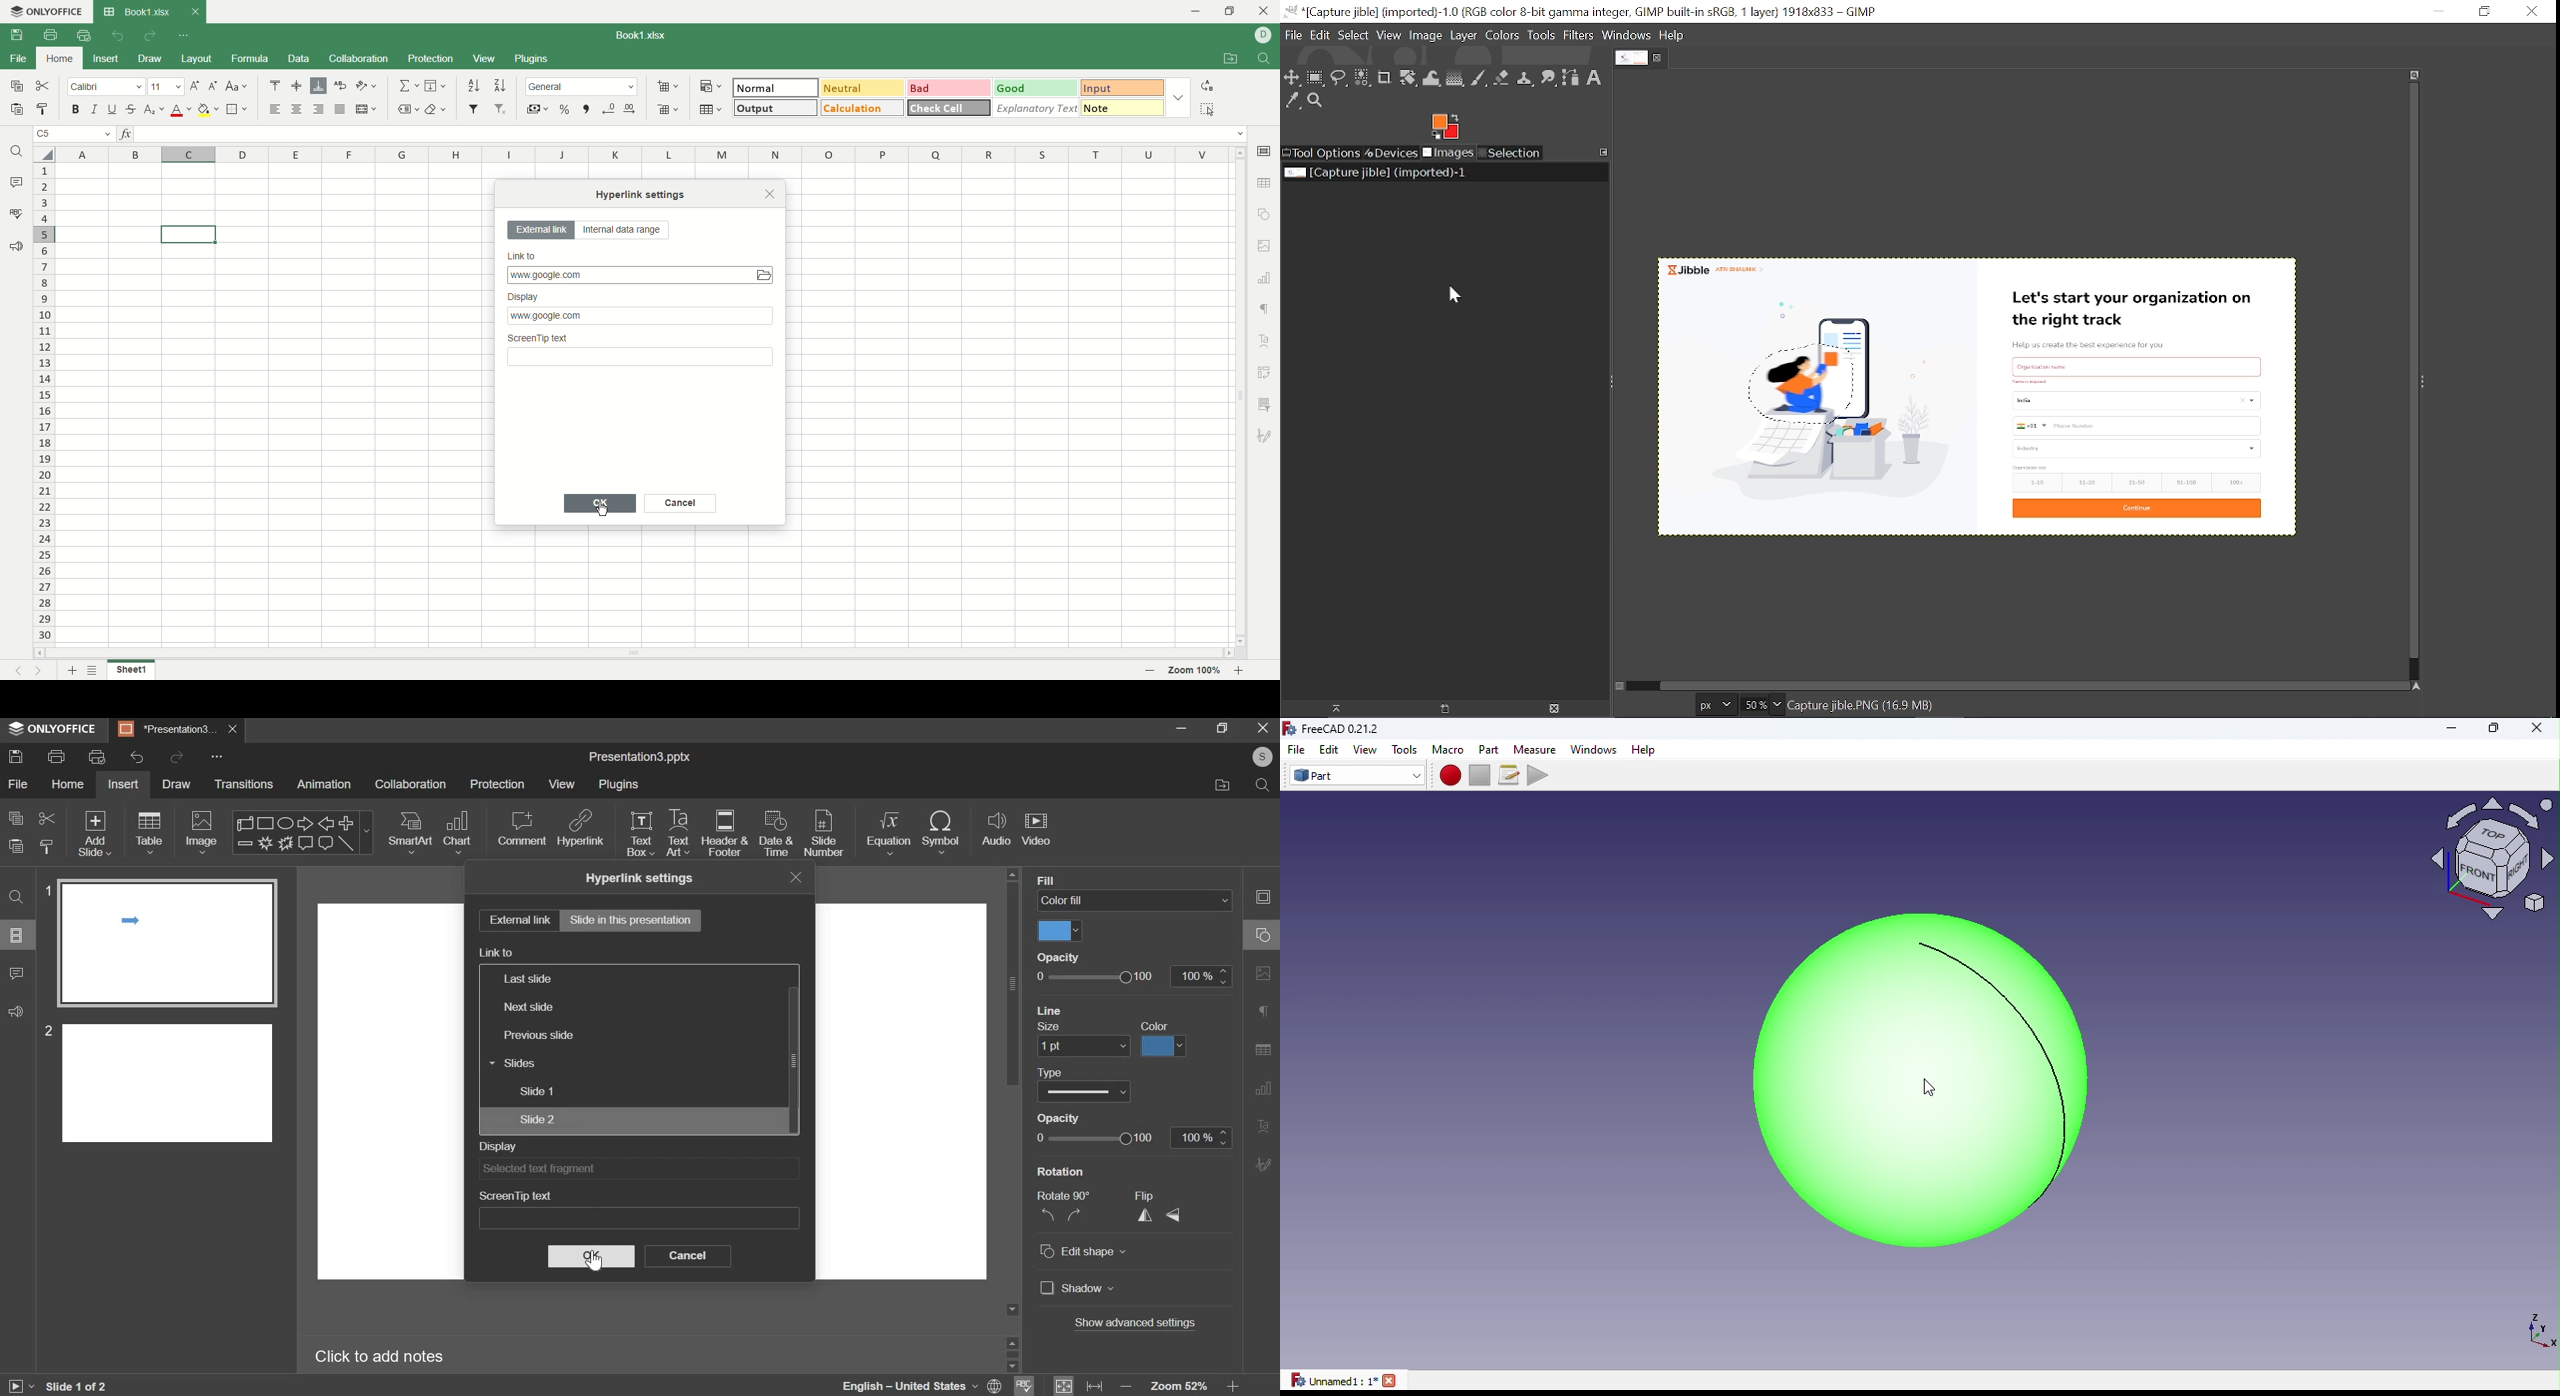  Describe the element at coordinates (97, 756) in the screenshot. I see `print preview` at that location.